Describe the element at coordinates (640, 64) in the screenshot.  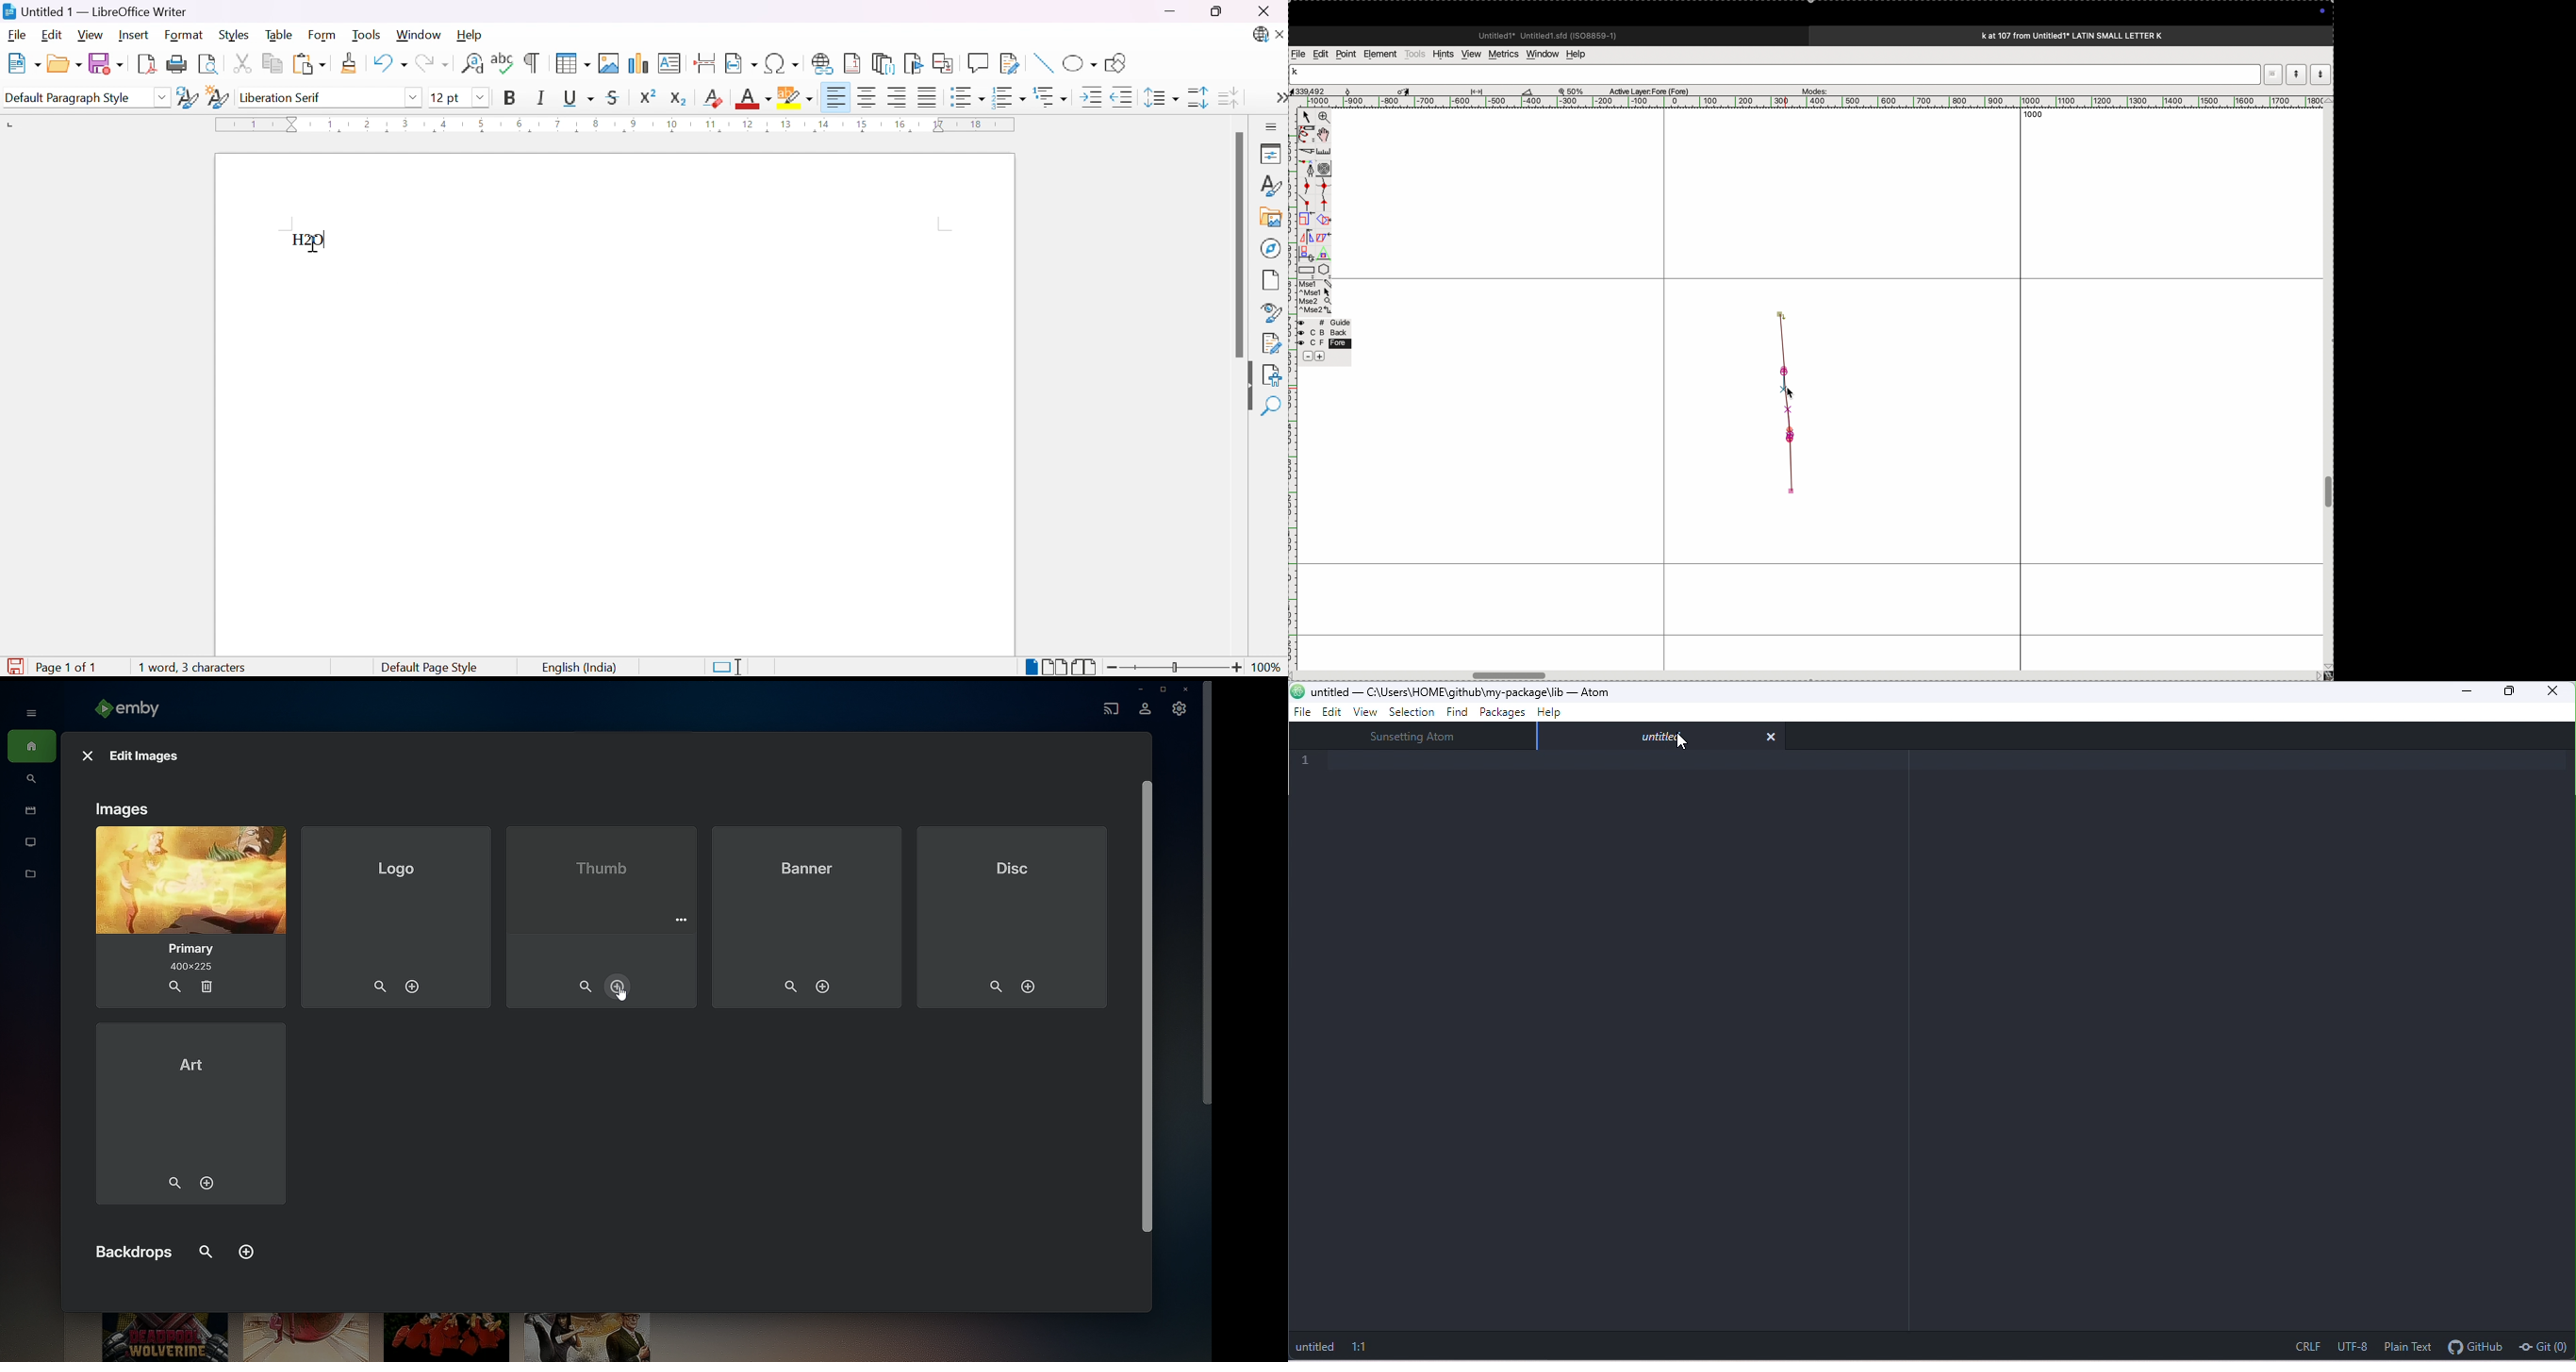
I see `Insert chart` at that location.